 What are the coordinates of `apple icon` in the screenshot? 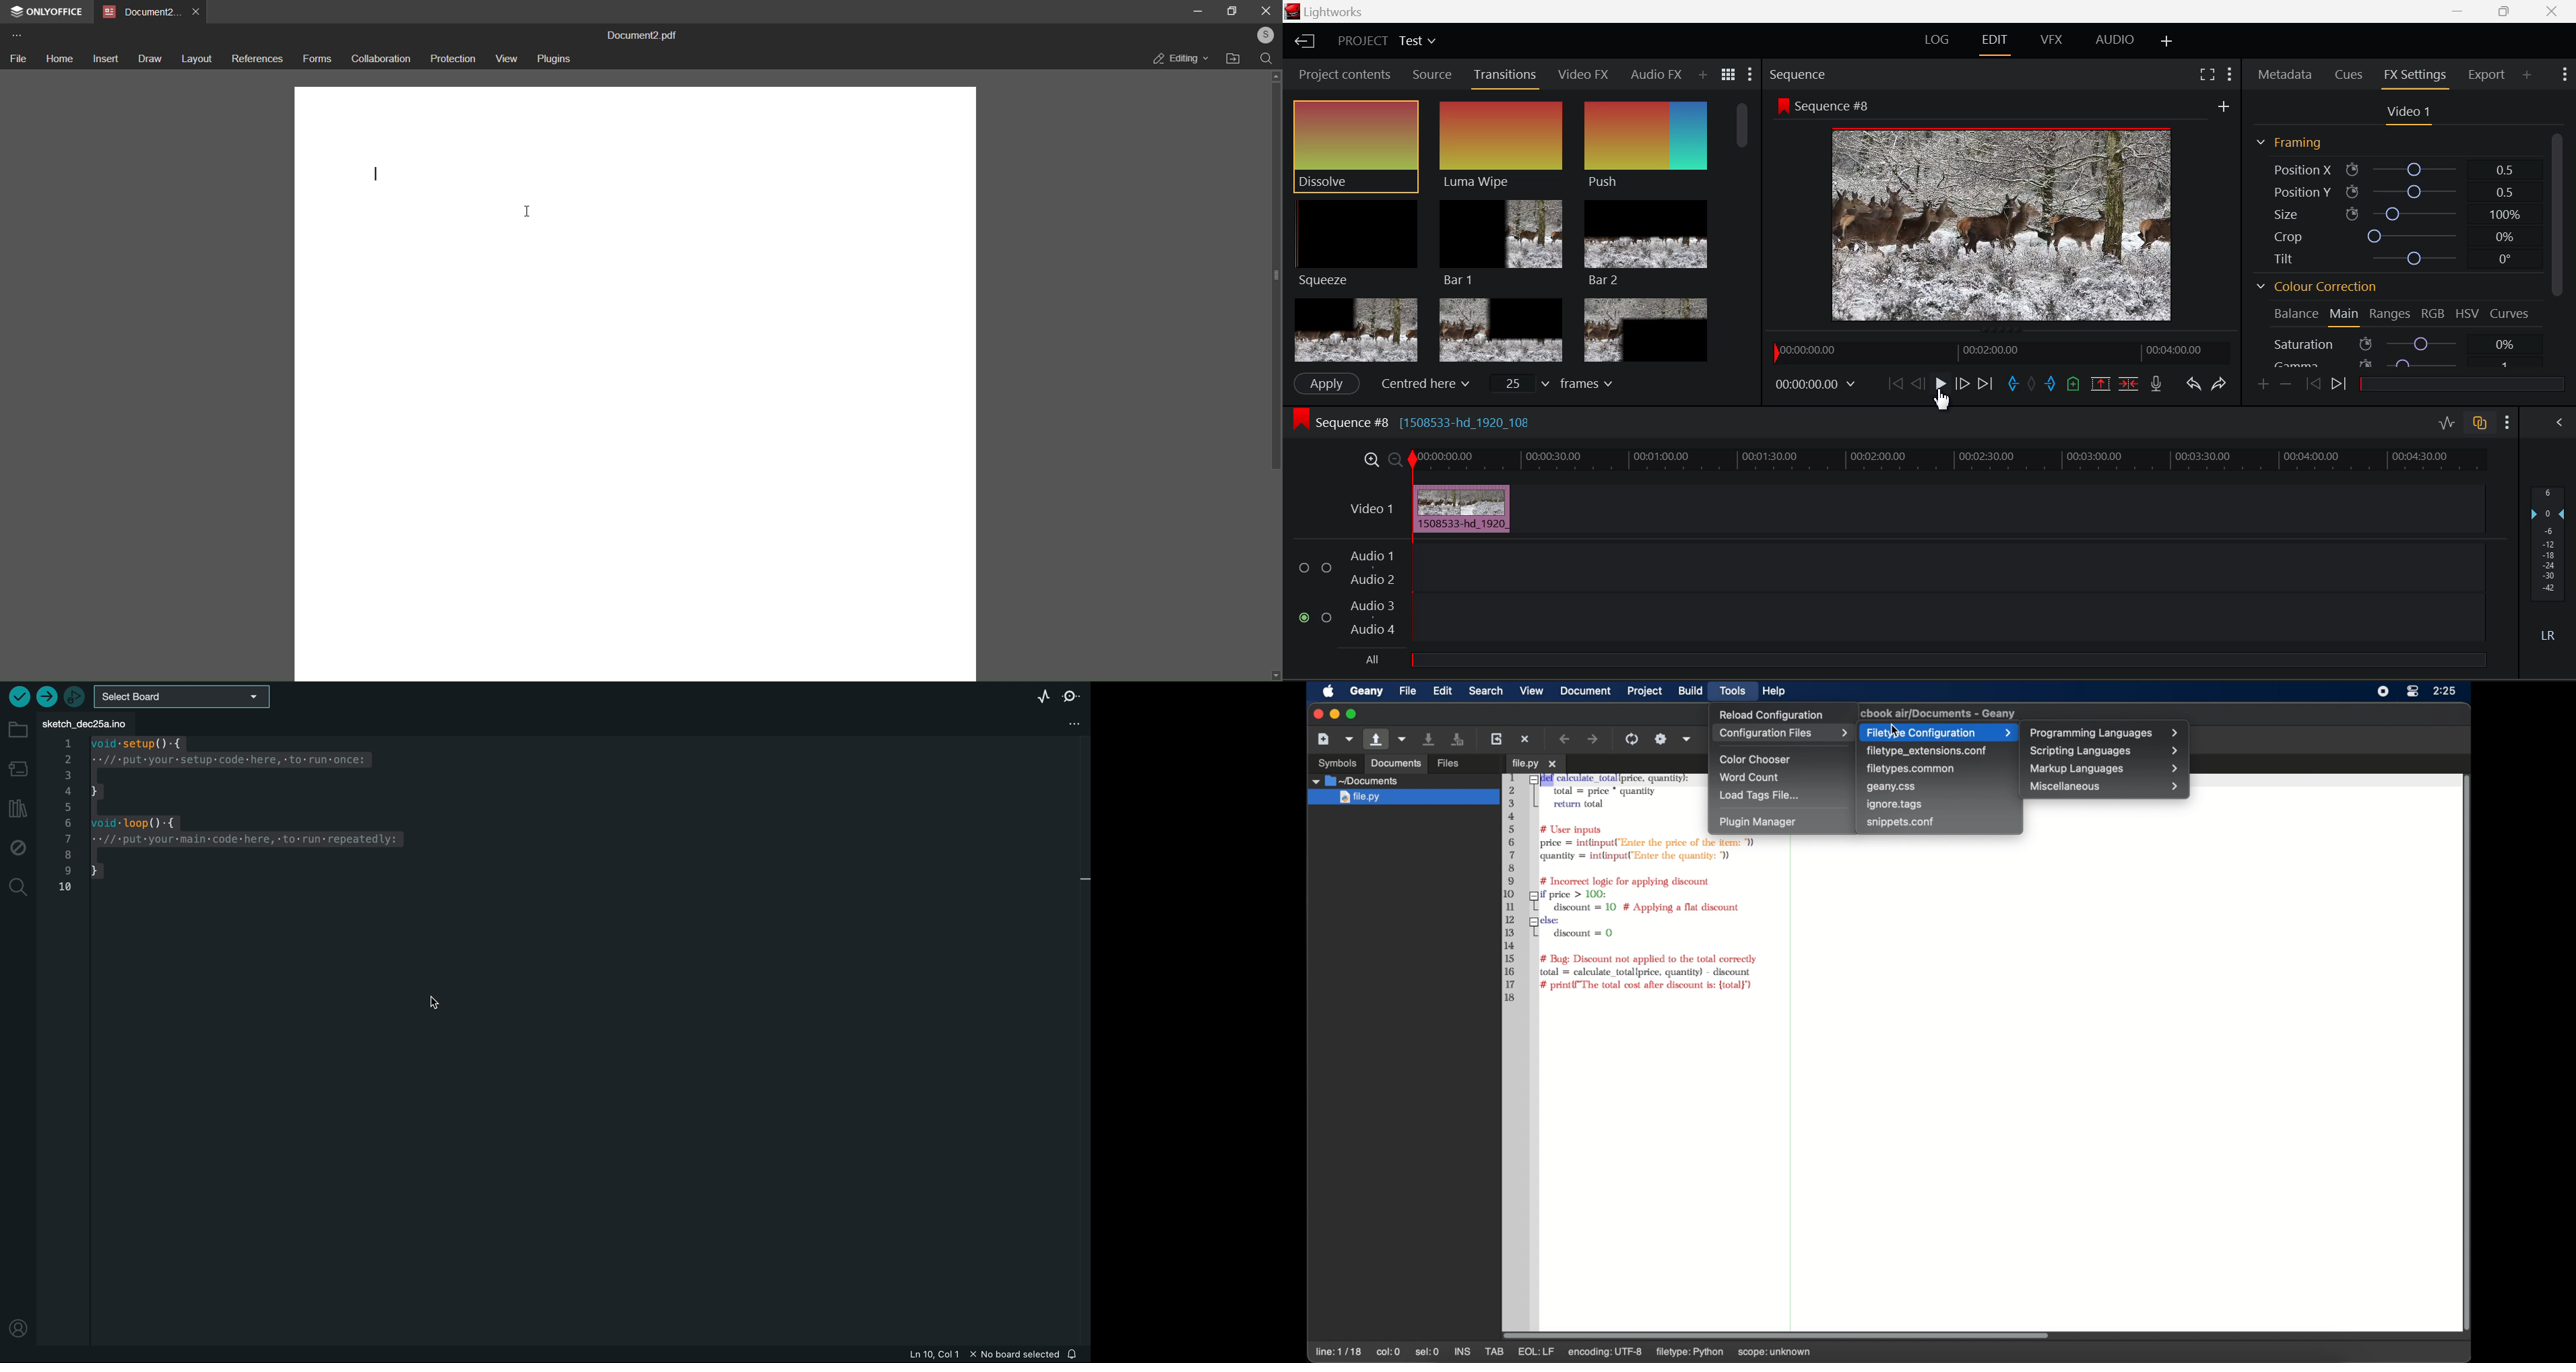 It's located at (1329, 692).